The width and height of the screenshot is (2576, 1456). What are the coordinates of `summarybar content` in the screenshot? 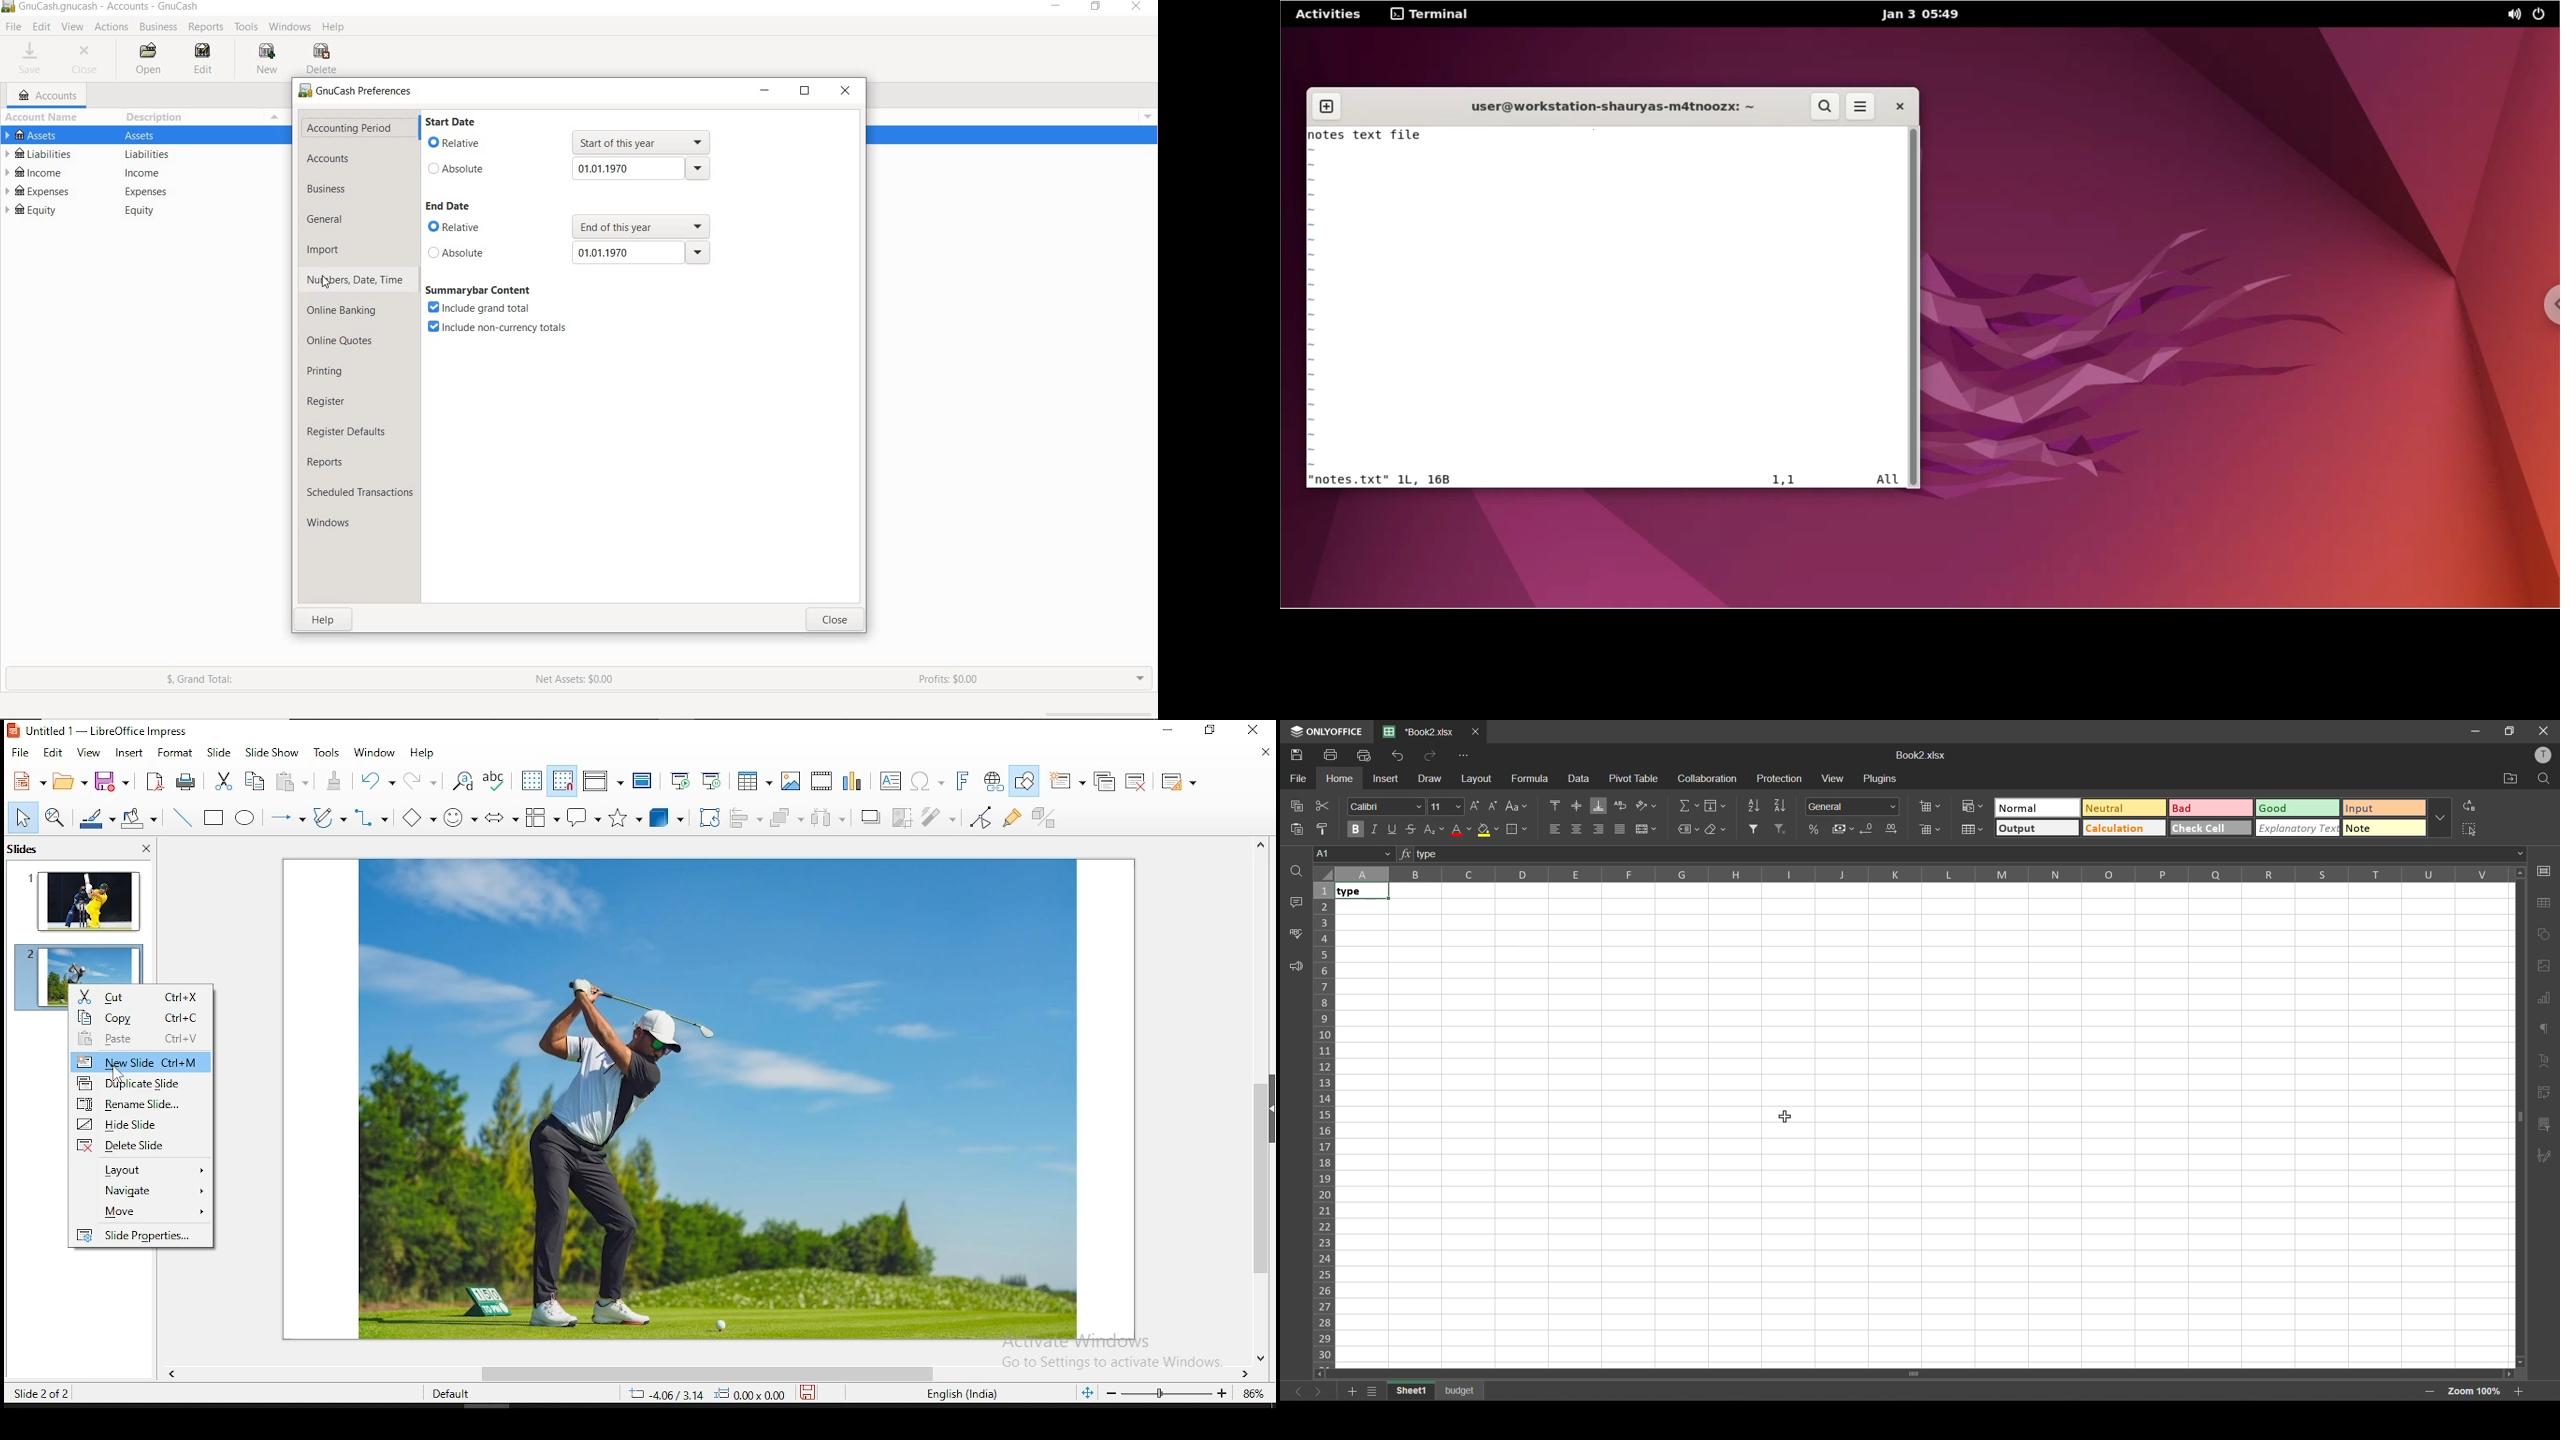 It's located at (479, 290).